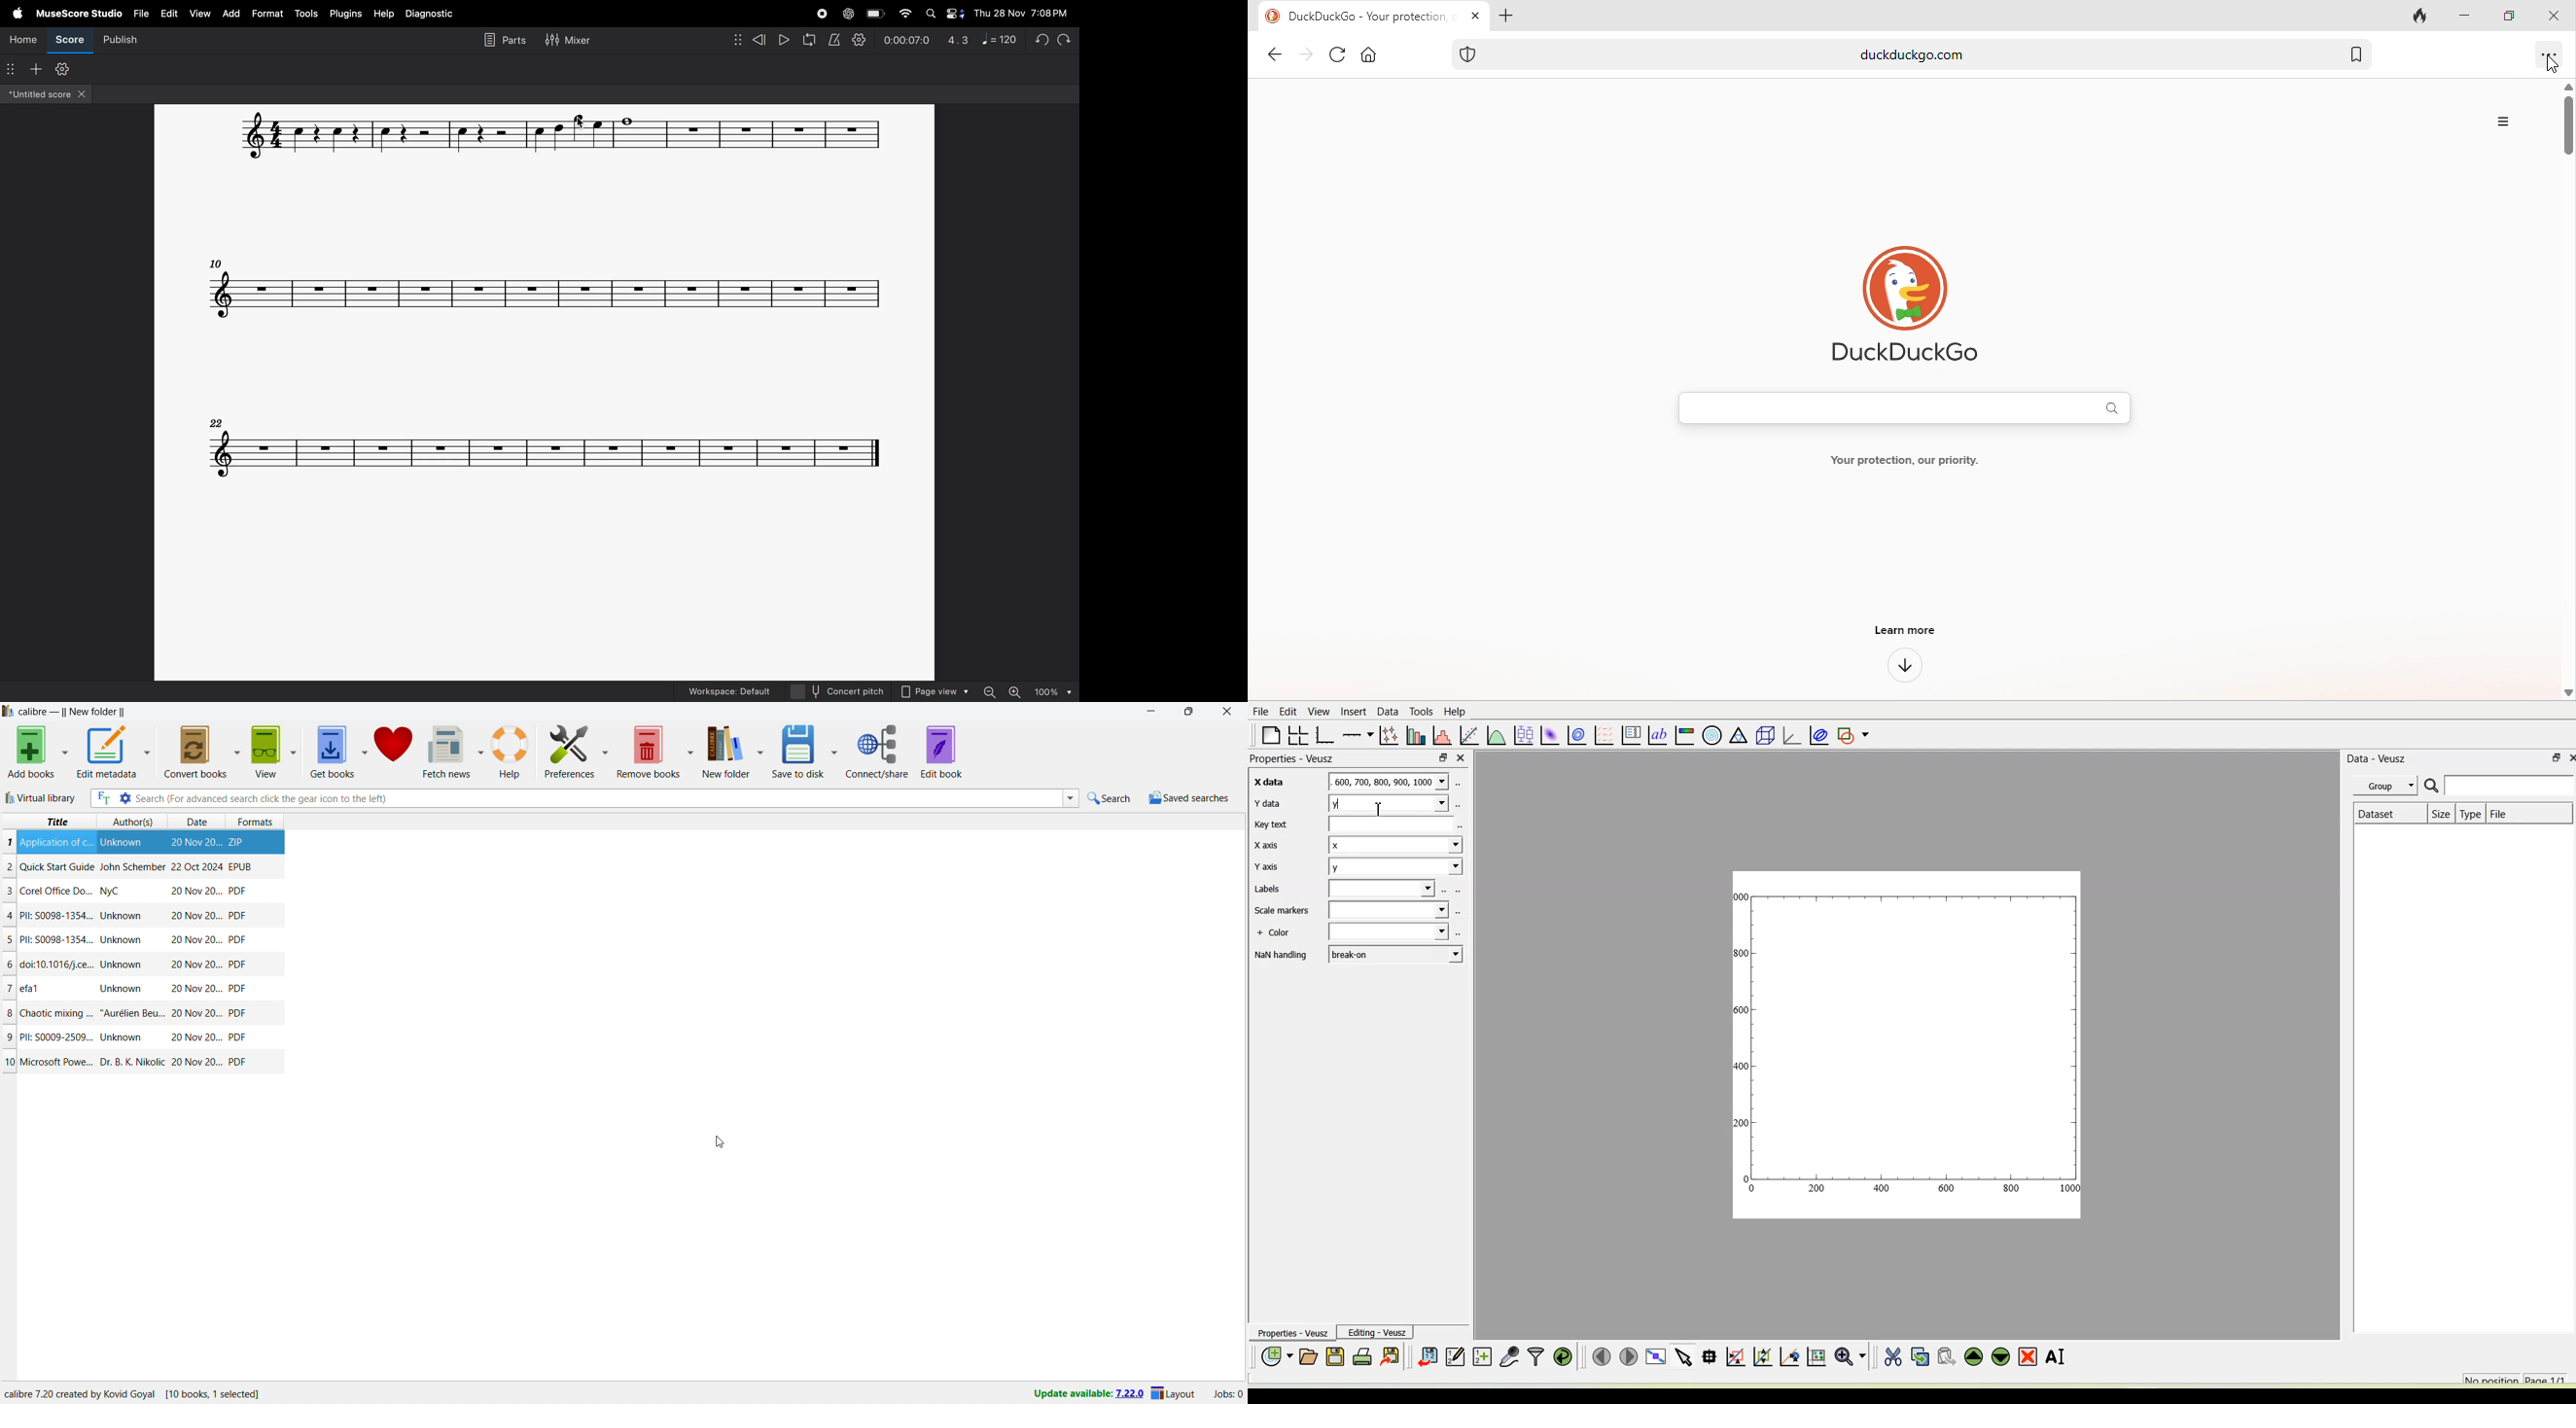 The height and width of the screenshot is (1428, 2576). What do you see at coordinates (57, 866) in the screenshot?
I see `Title` at bounding box center [57, 866].